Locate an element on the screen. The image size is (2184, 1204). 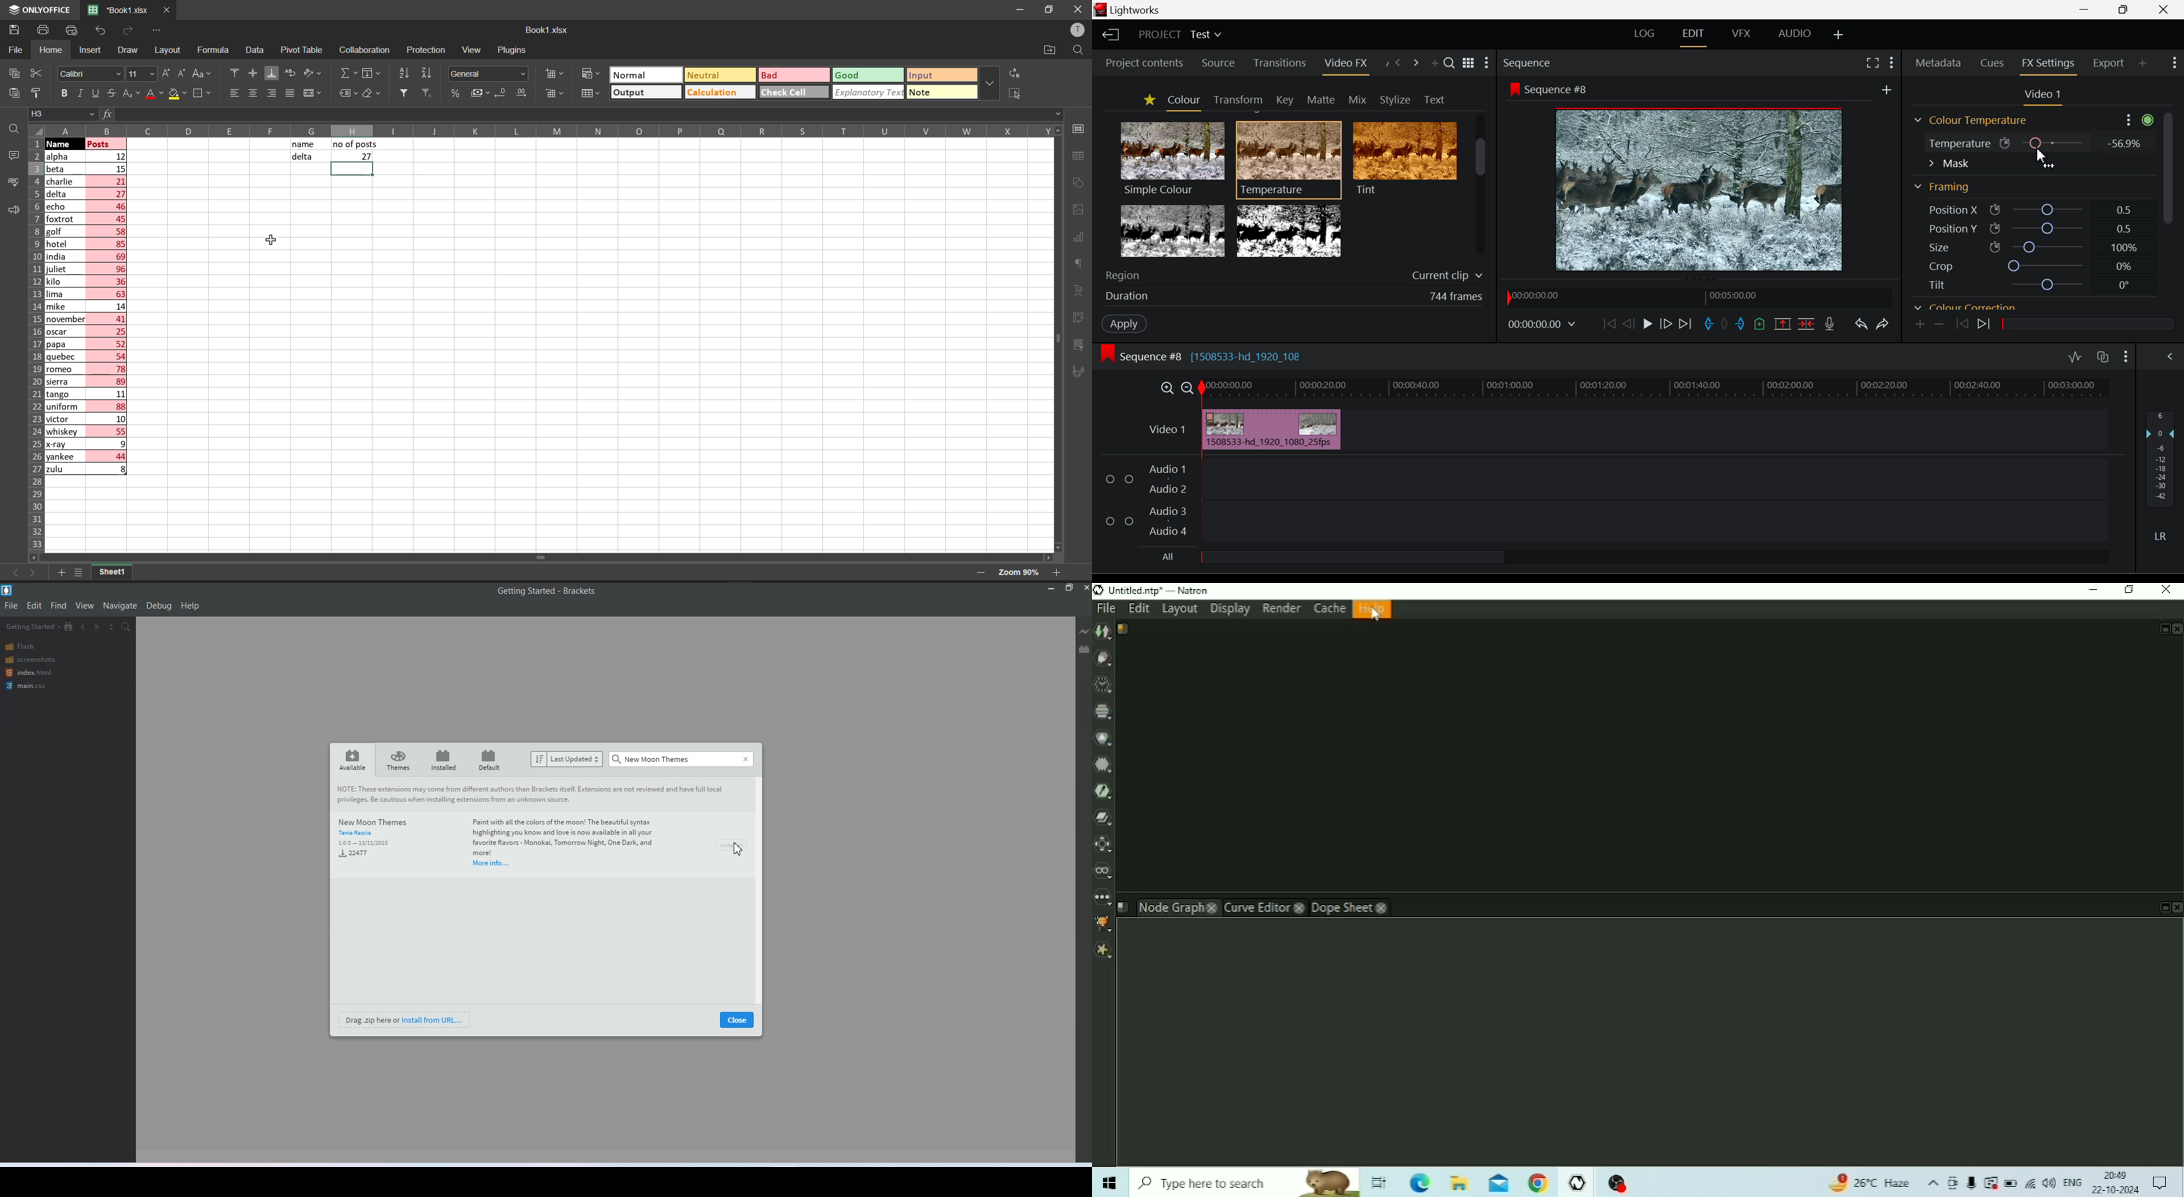
align left is located at coordinates (233, 94).